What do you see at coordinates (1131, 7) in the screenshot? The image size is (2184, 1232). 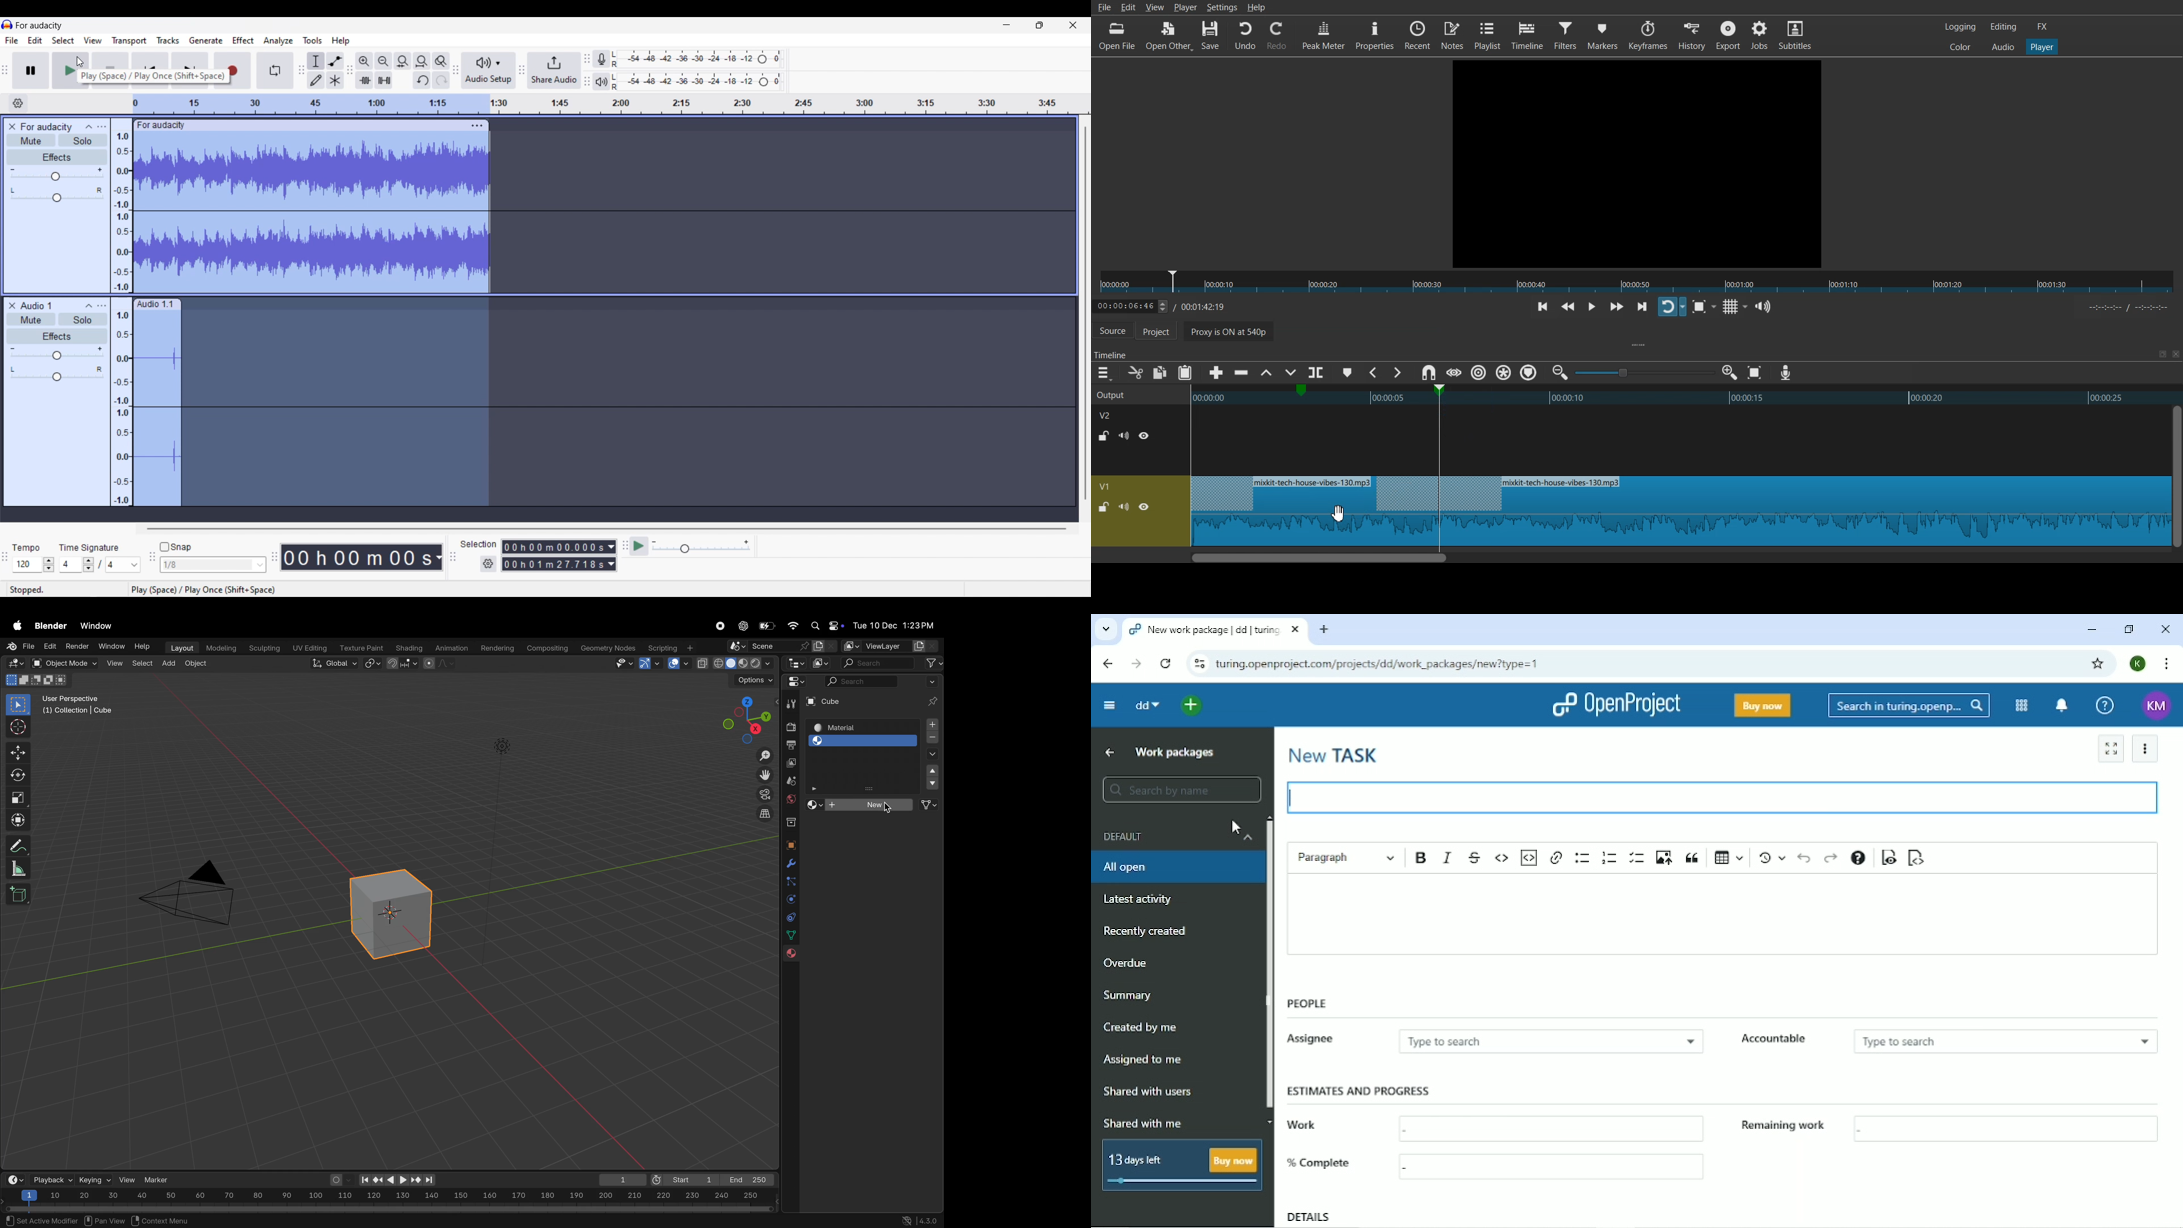 I see `Edit` at bounding box center [1131, 7].